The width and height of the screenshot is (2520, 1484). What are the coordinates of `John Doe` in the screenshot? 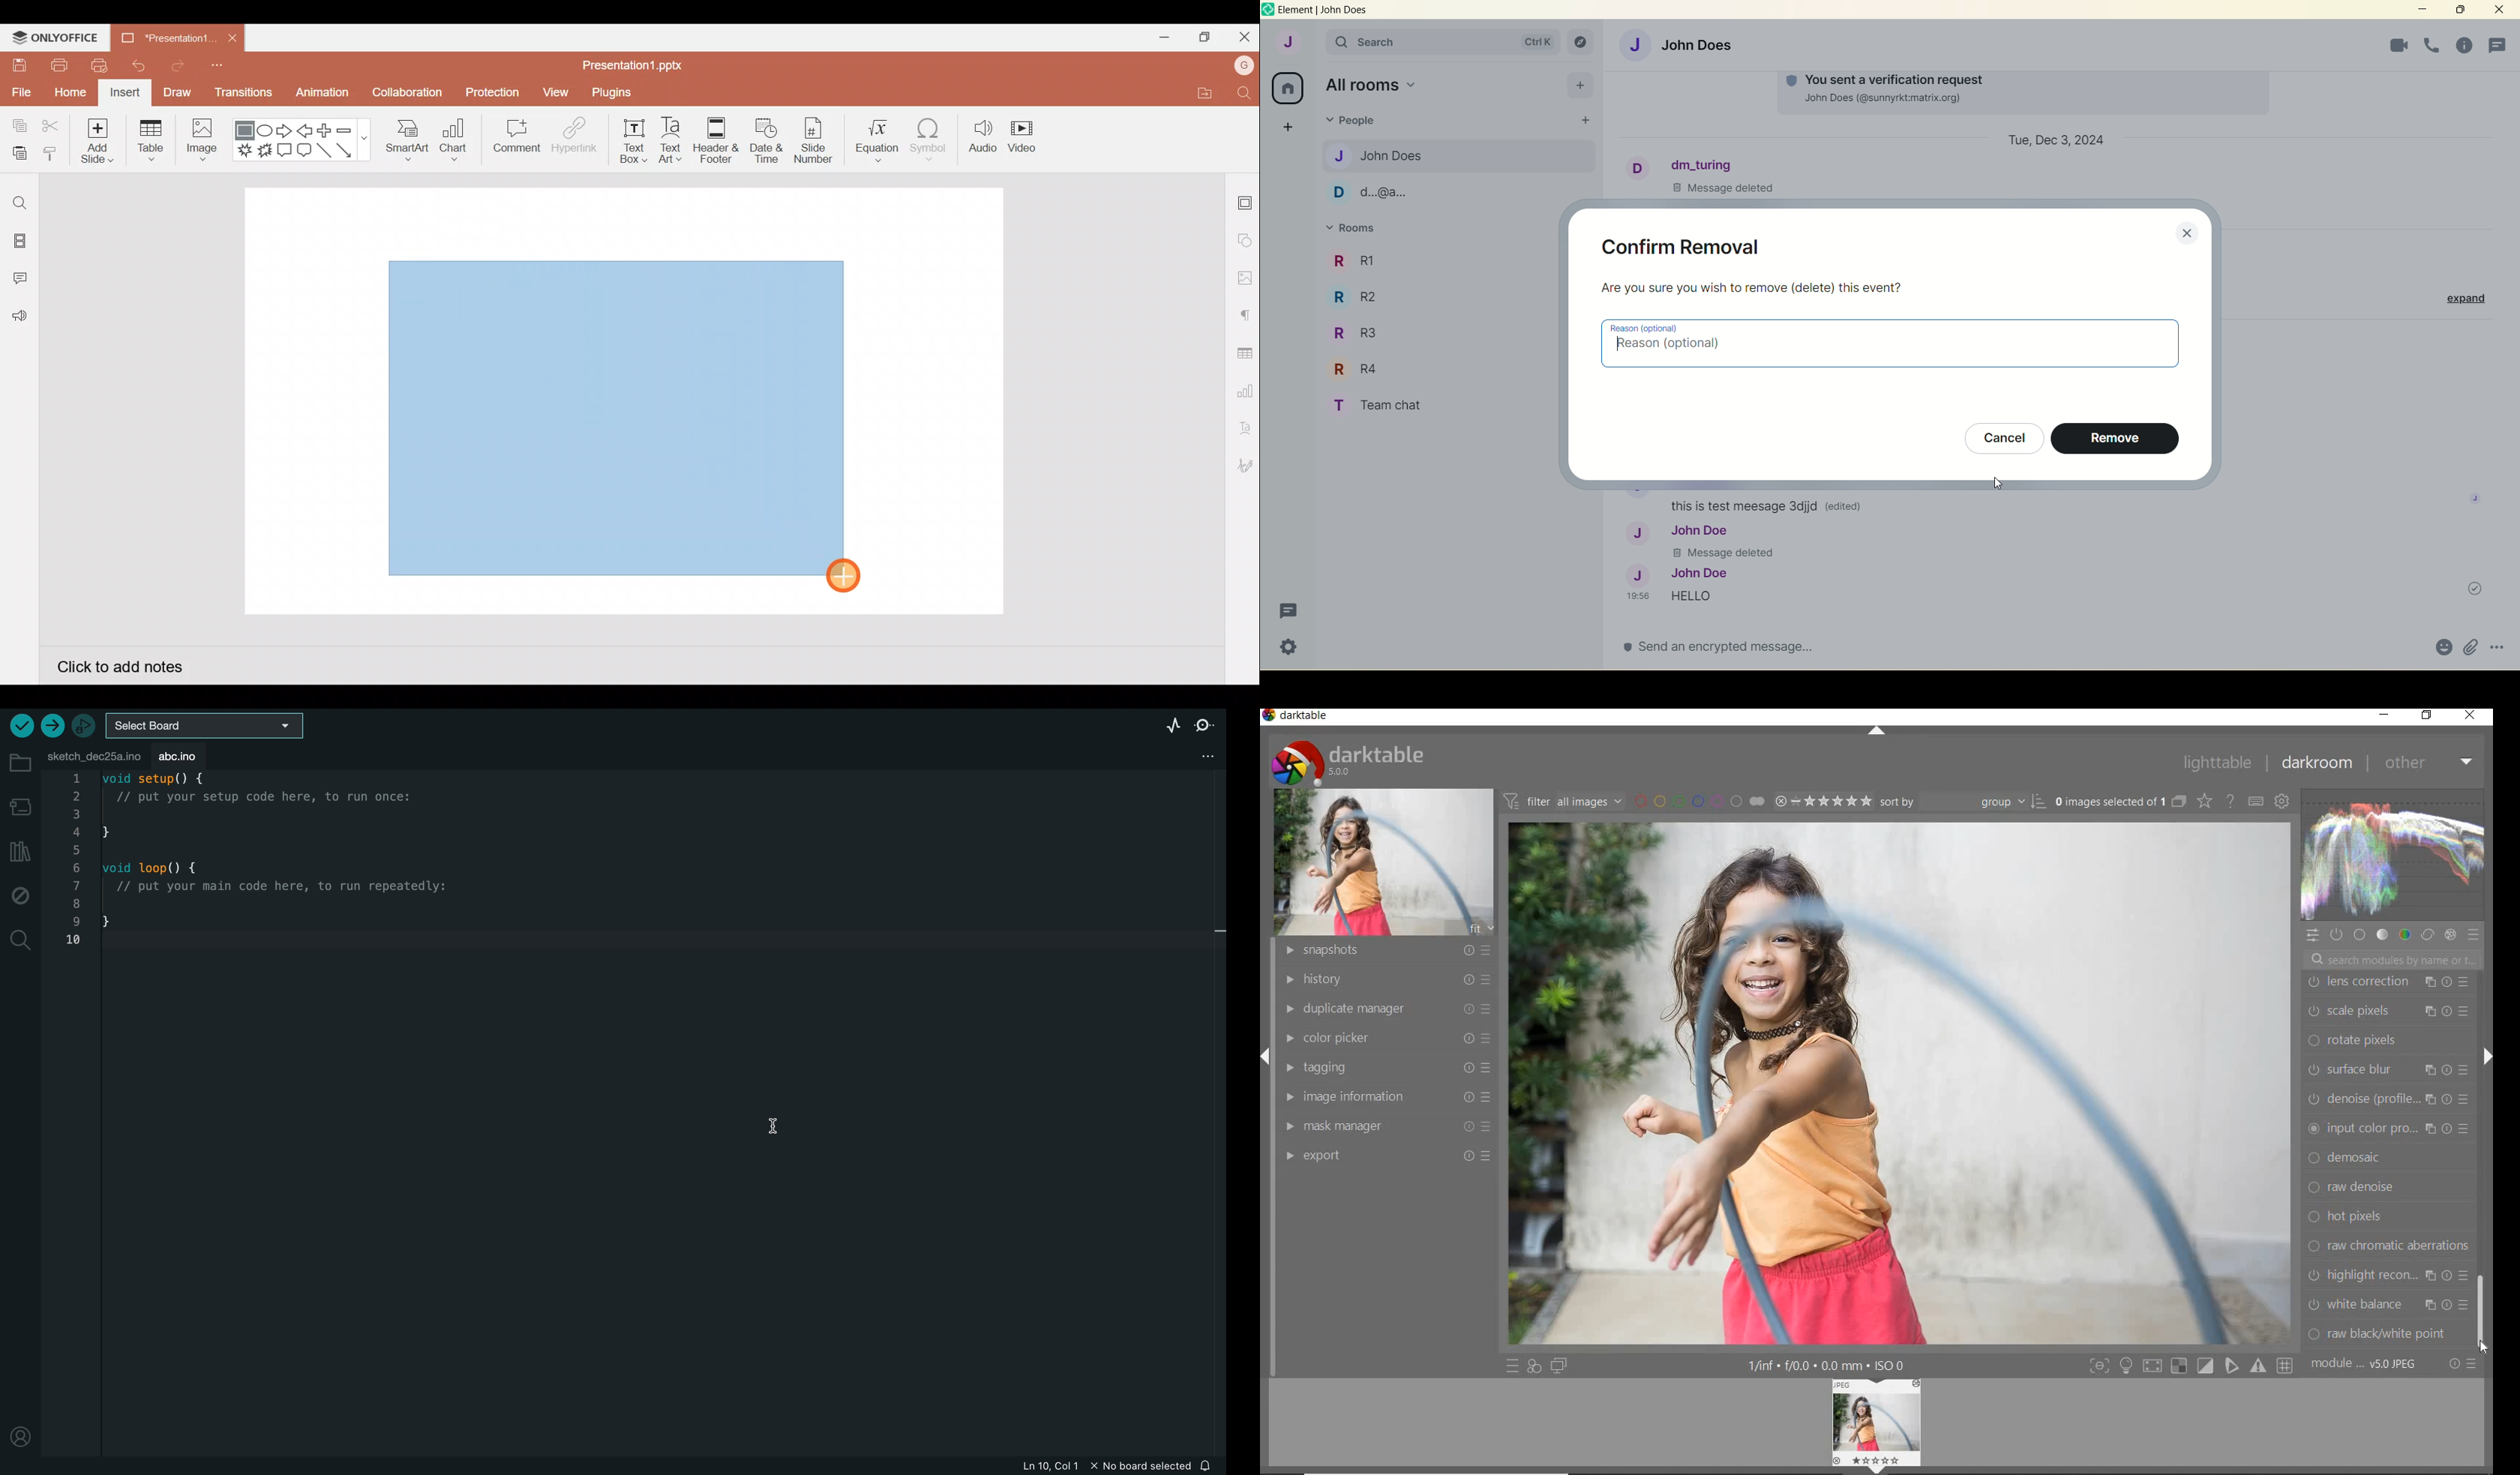 It's located at (1680, 531).